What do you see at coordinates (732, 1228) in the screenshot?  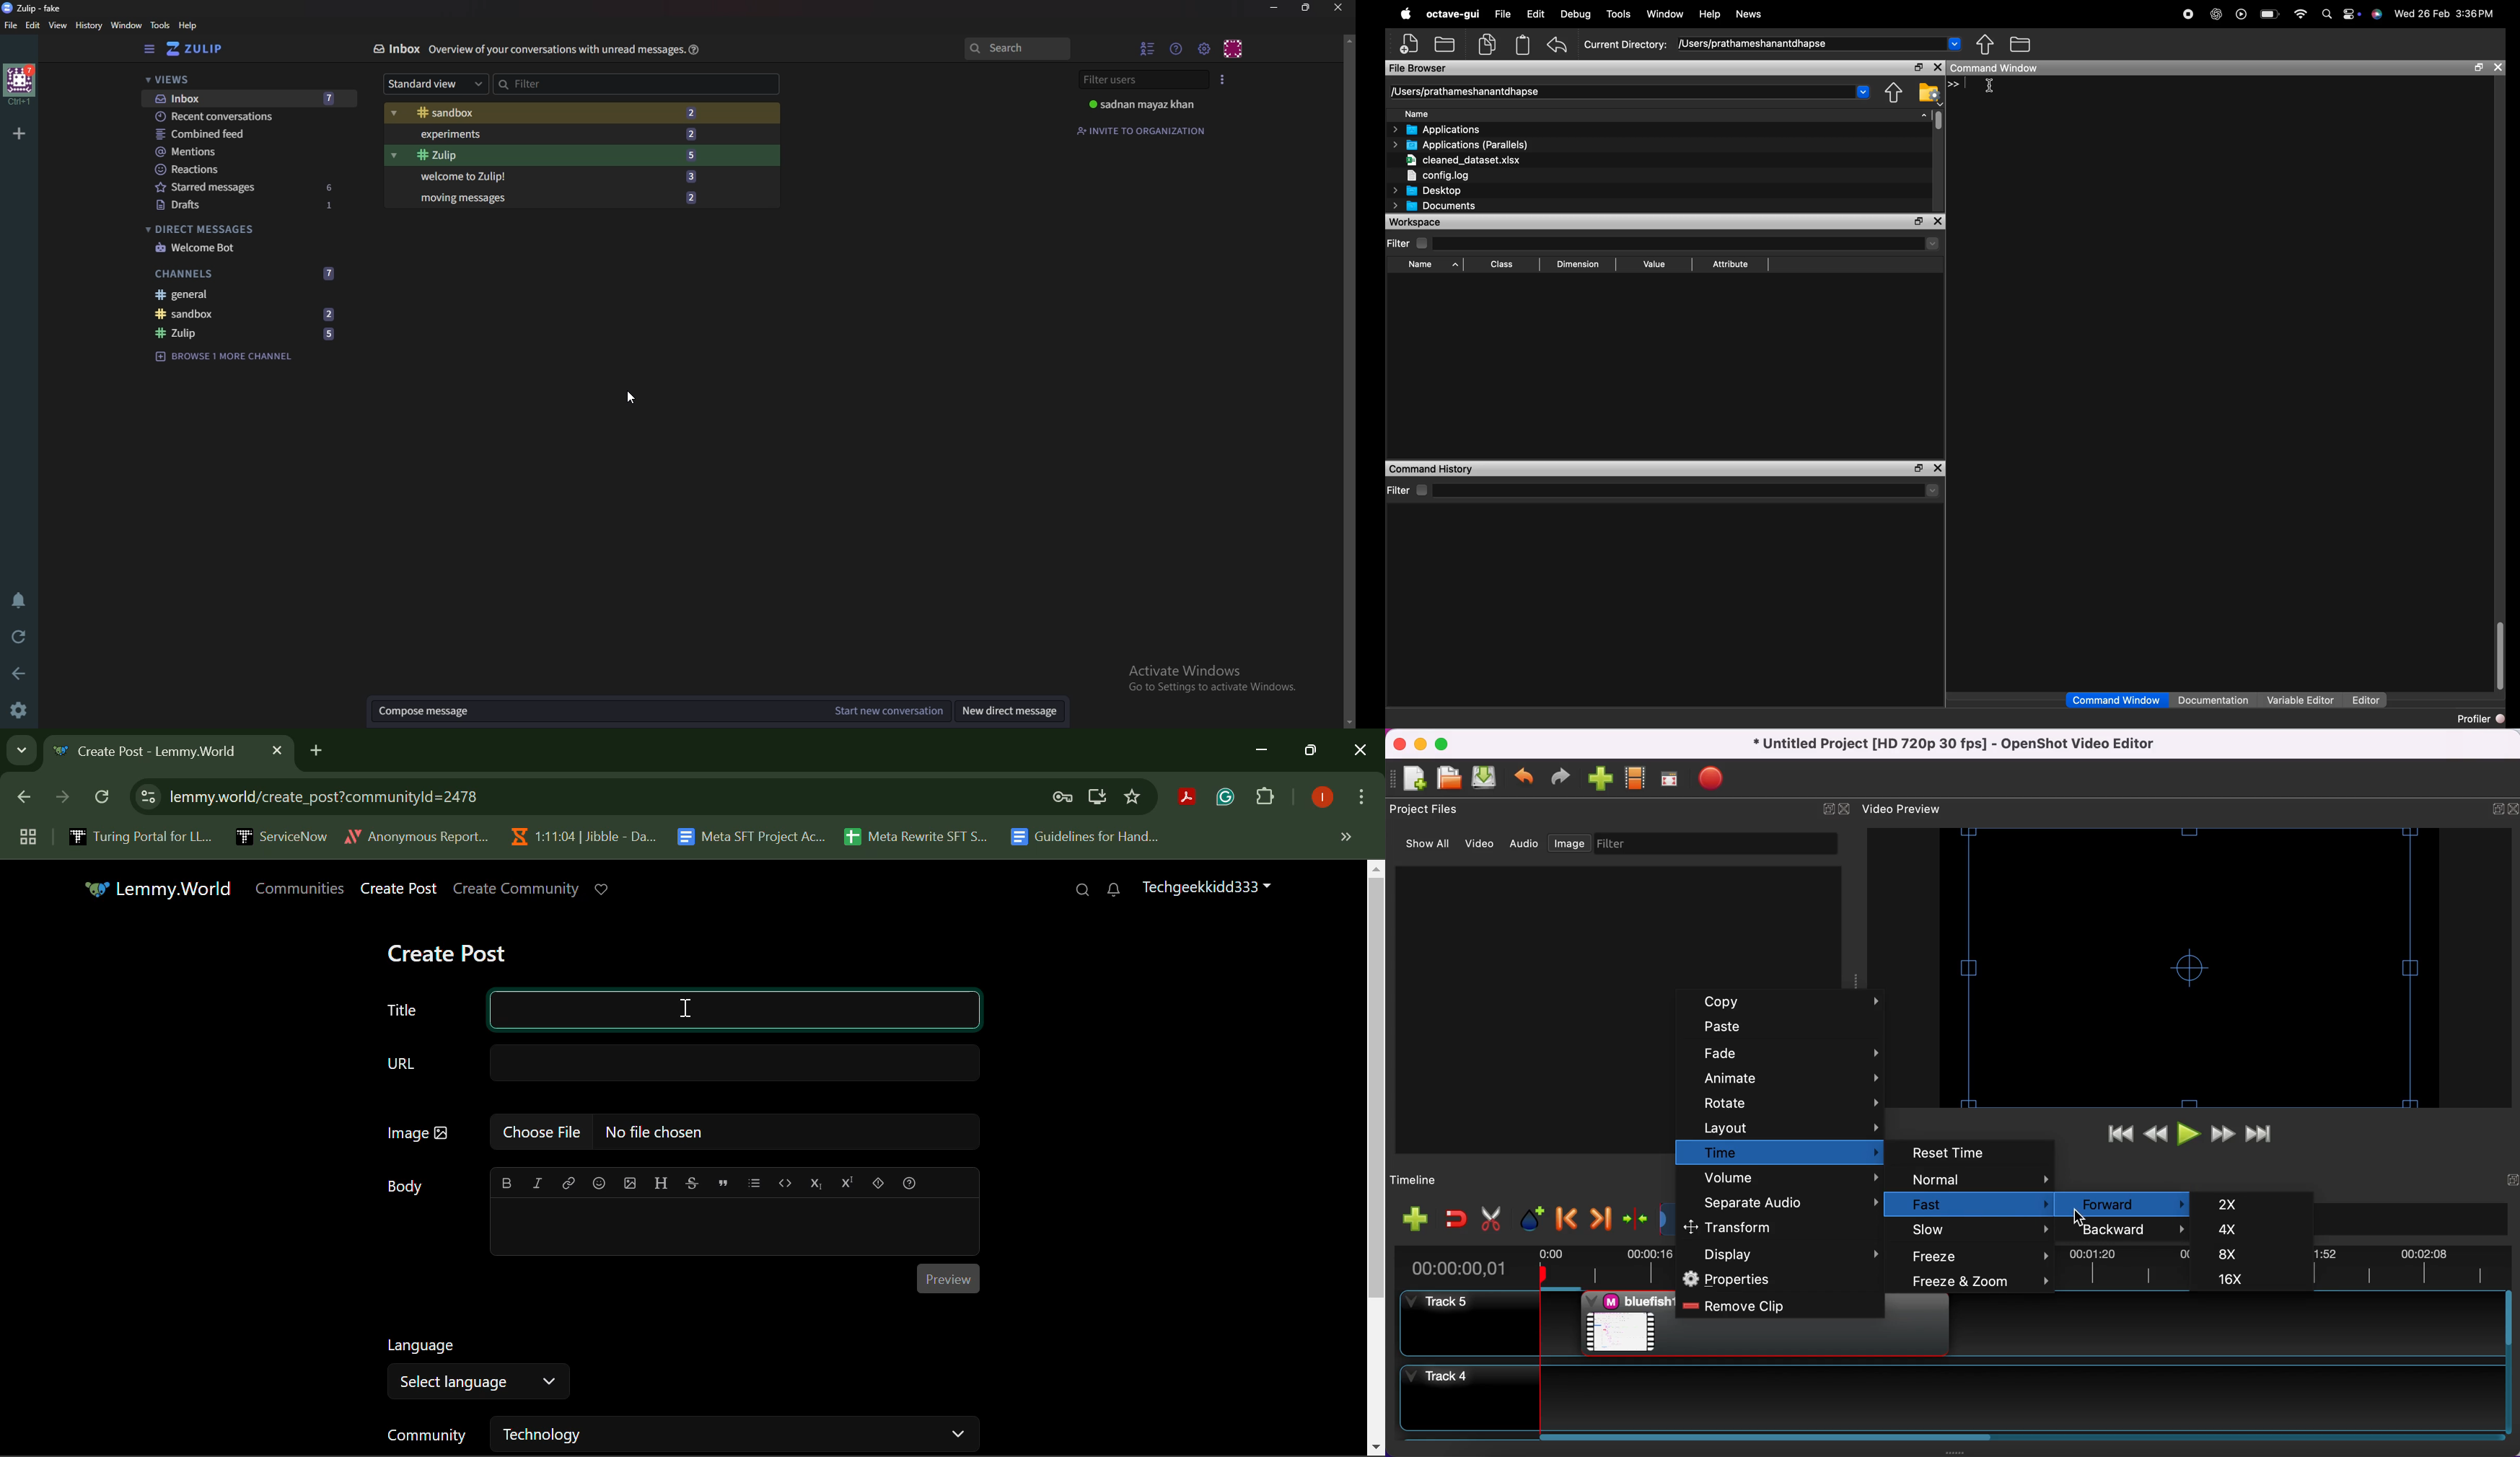 I see `Post Body Text Box ` at bounding box center [732, 1228].